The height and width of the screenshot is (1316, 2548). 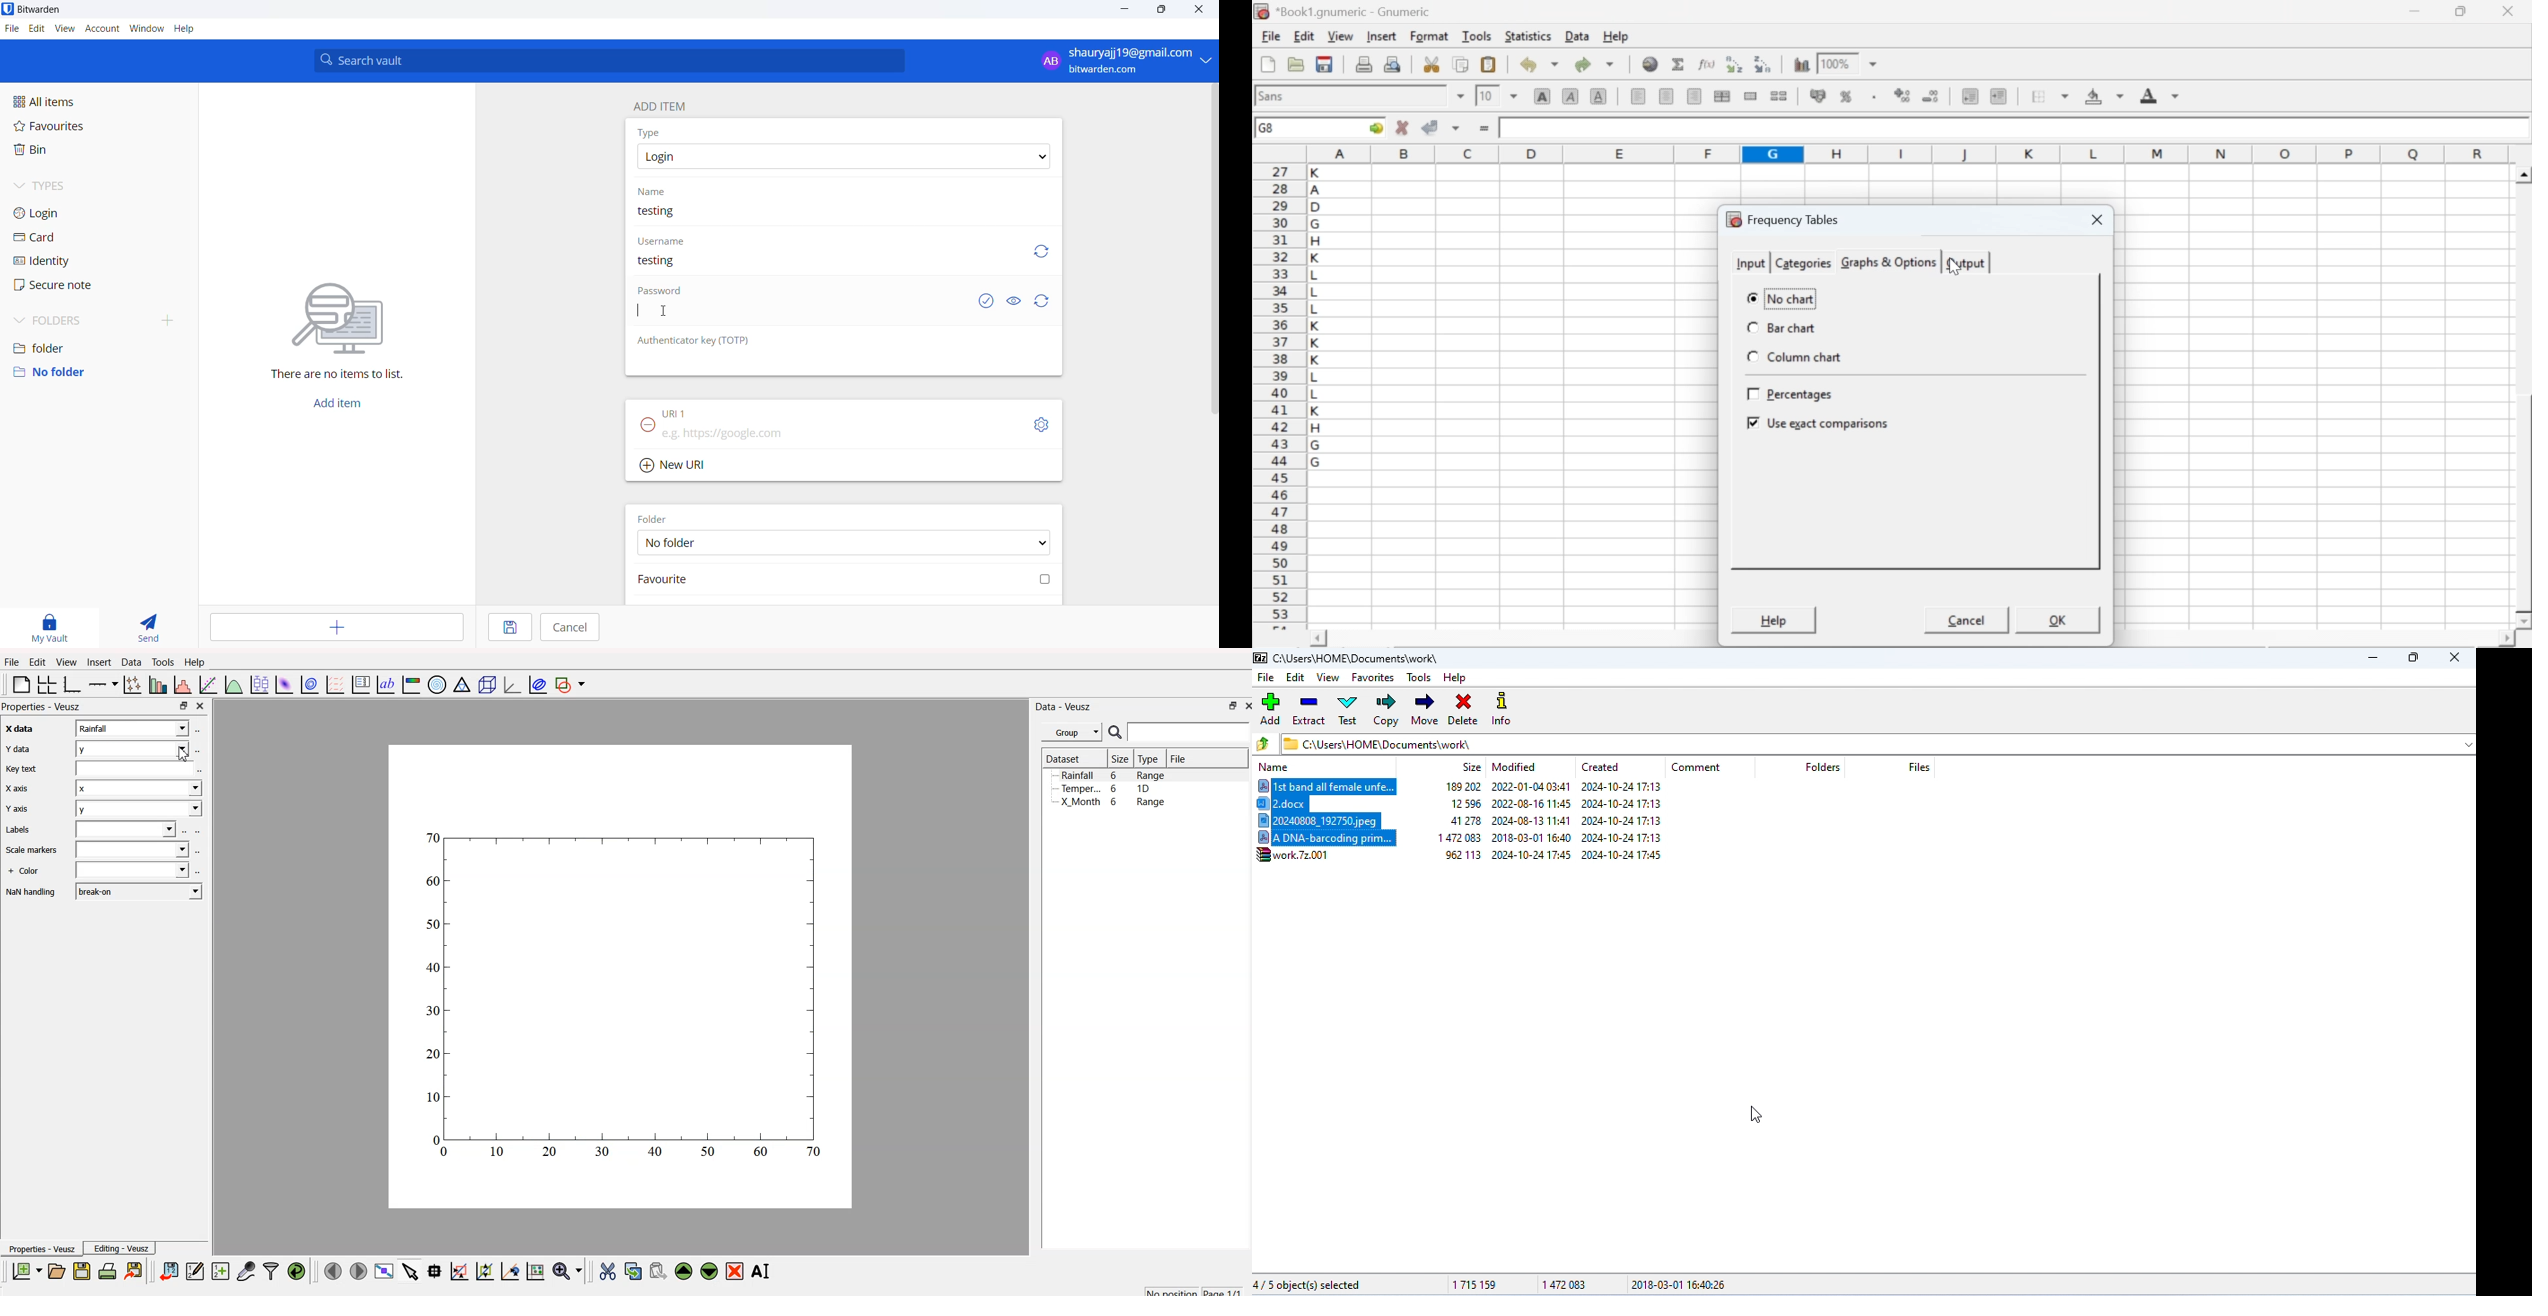 What do you see at coordinates (1694, 97) in the screenshot?
I see `align right` at bounding box center [1694, 97].